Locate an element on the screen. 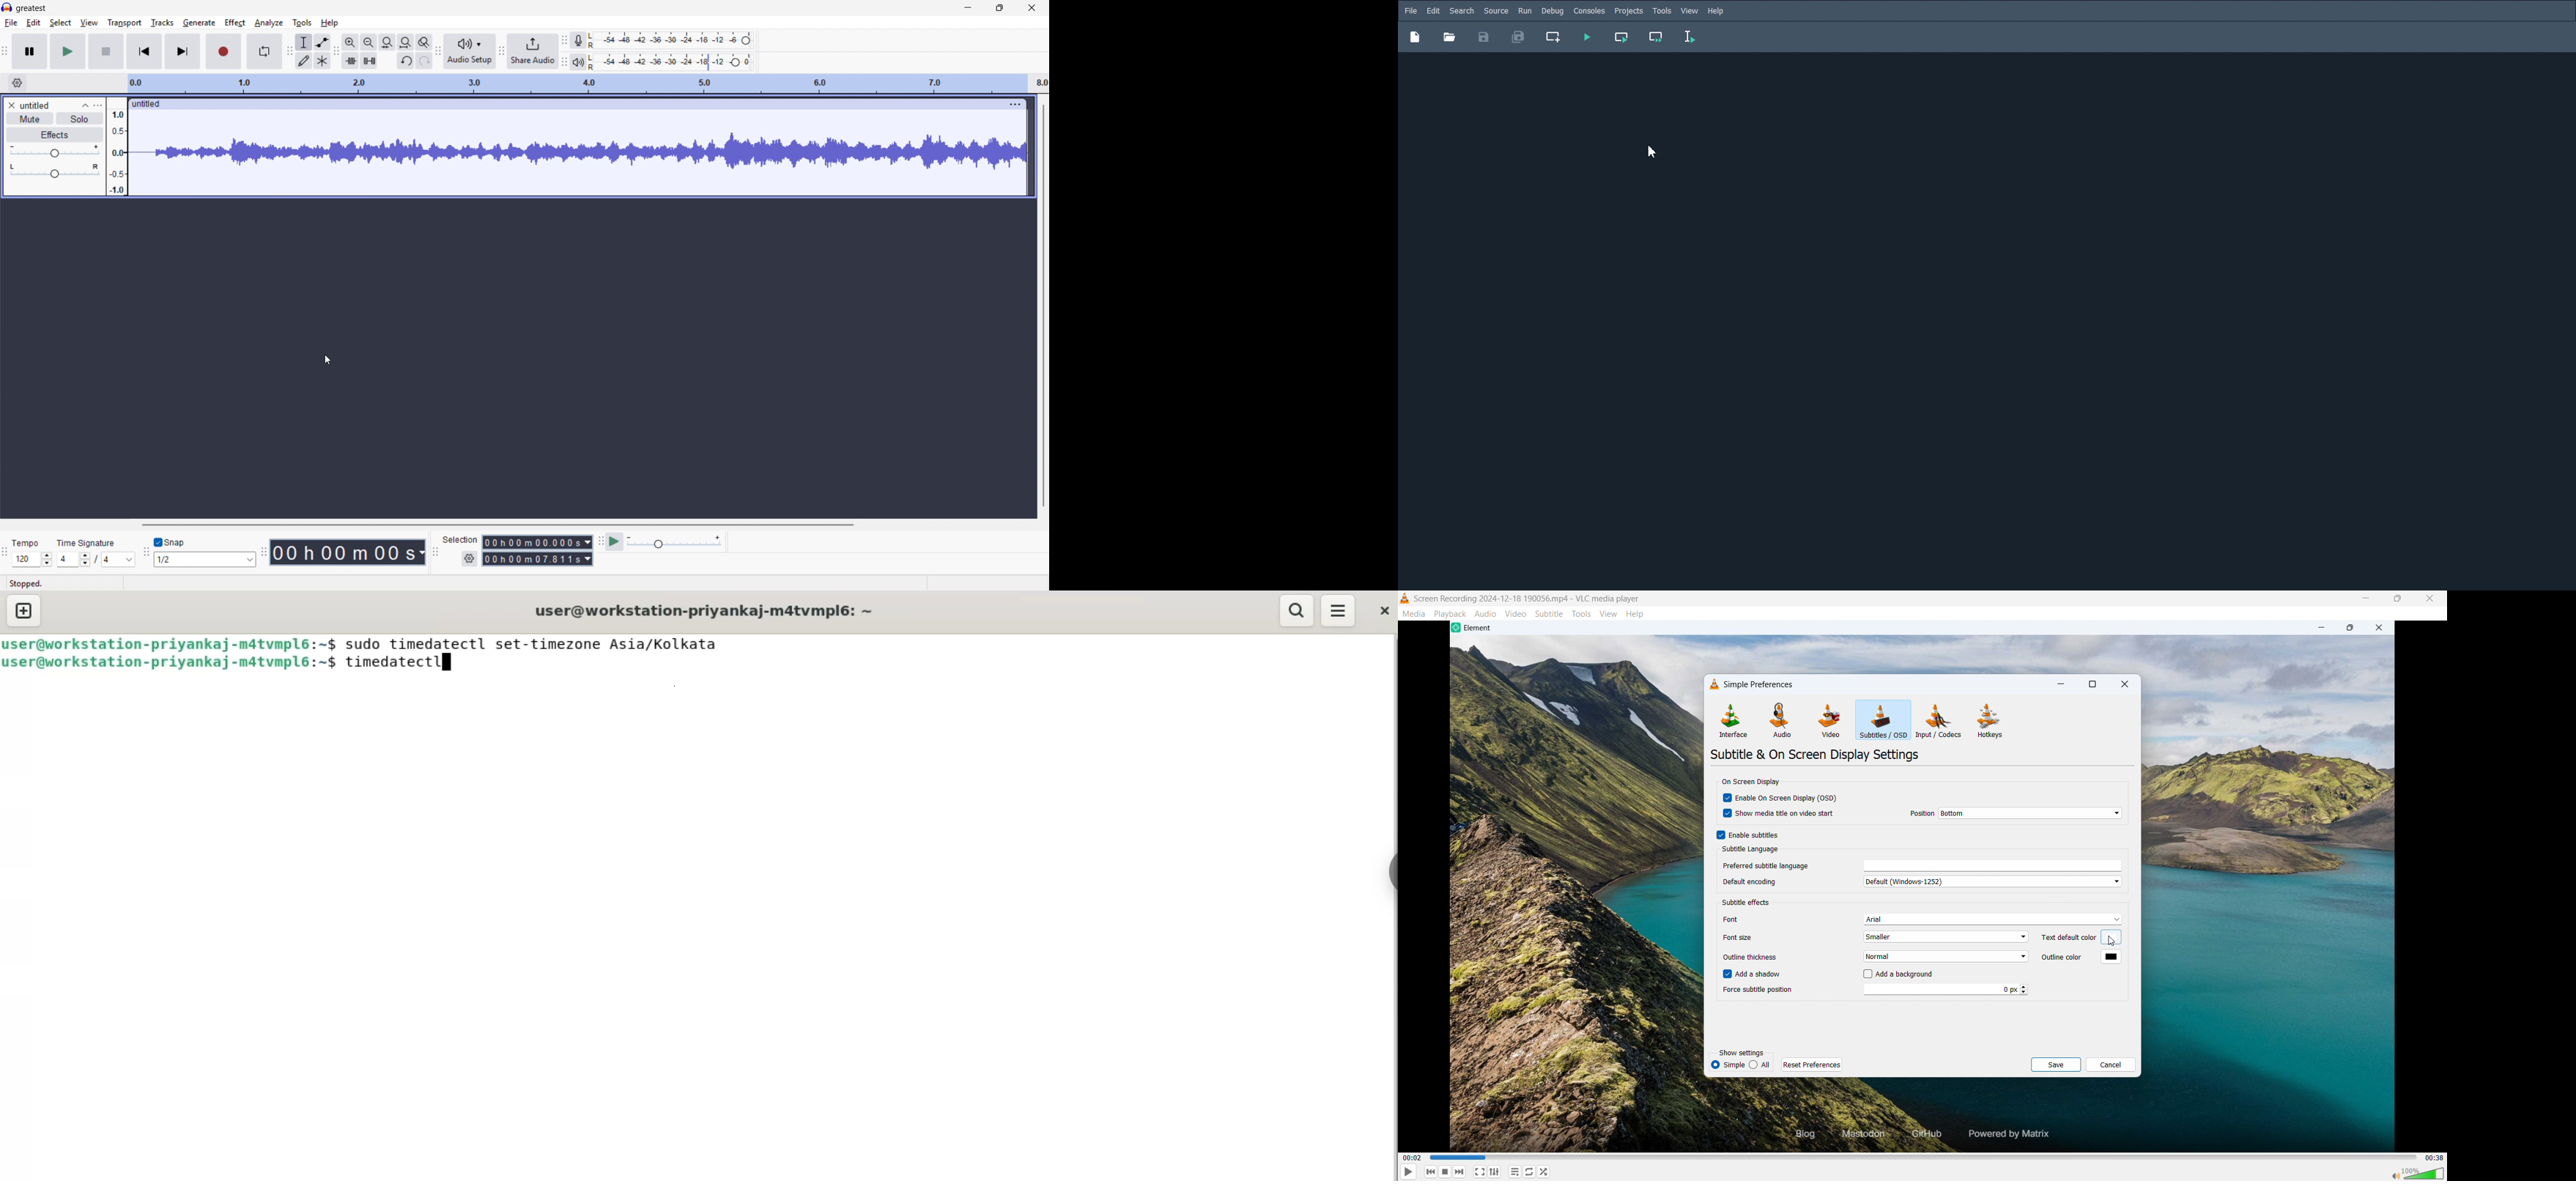  cursor is located at coordinates (2112, 940).